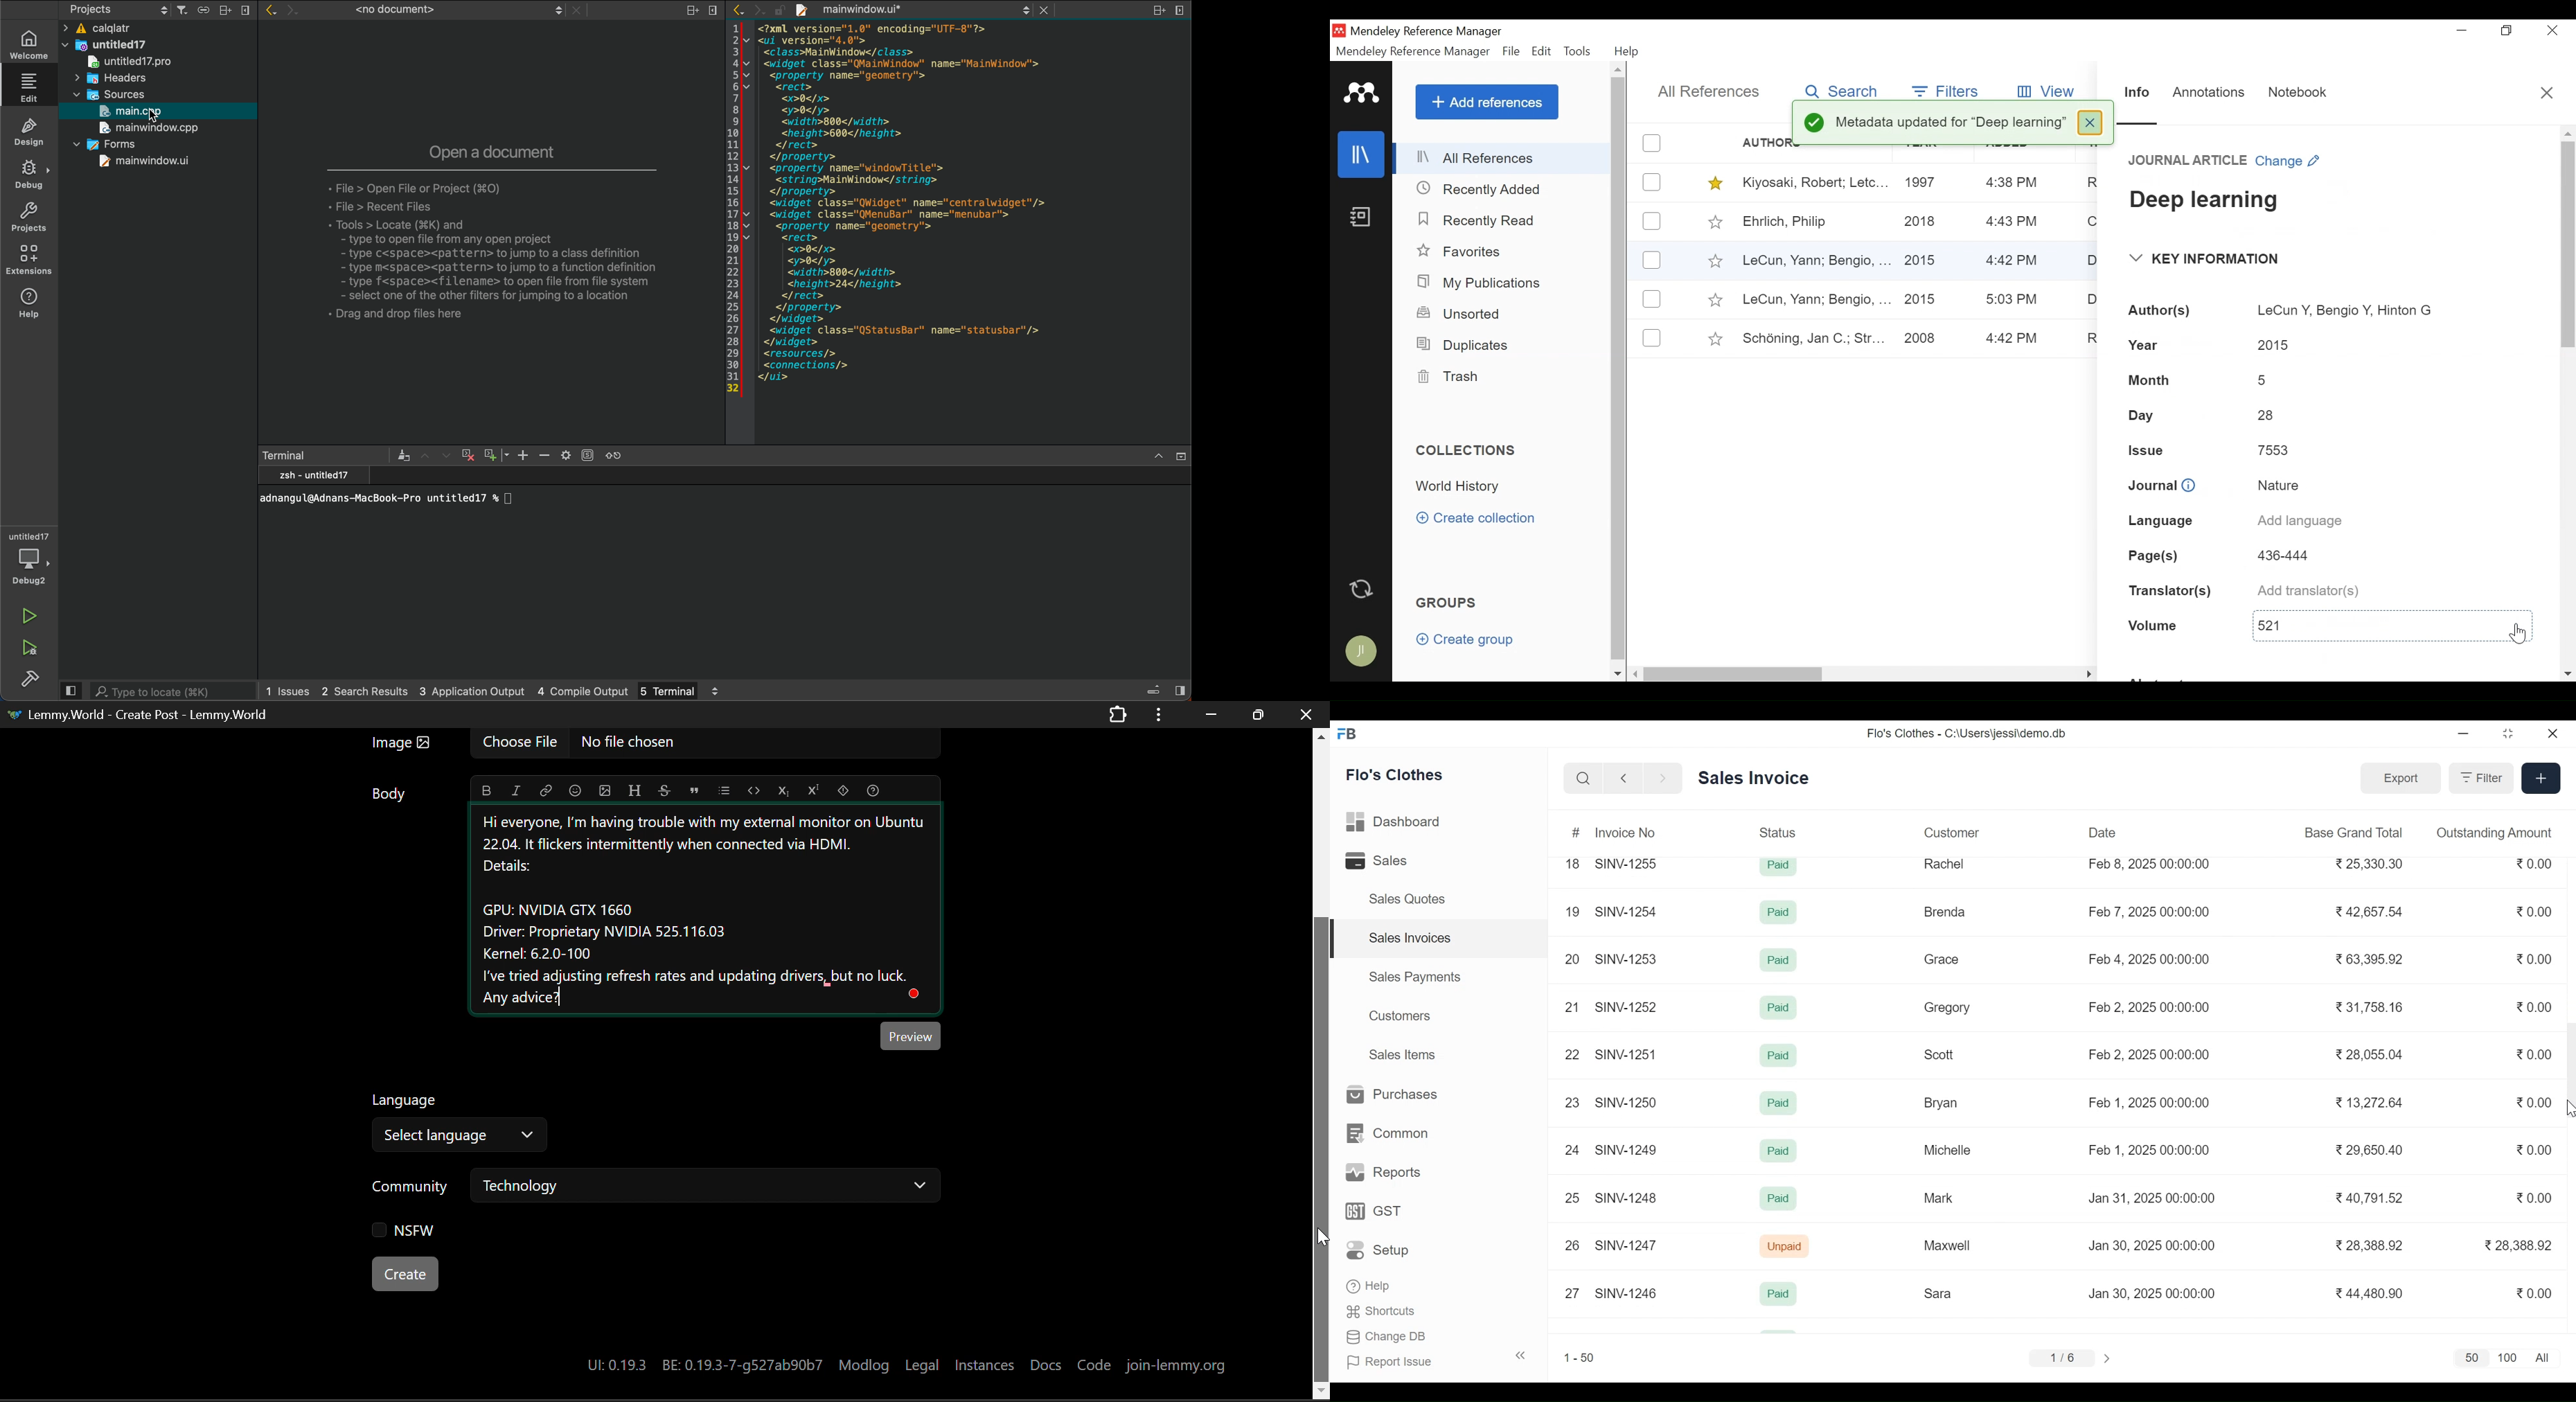 This screenshot has width=2576, height=1428. I want to click on Outstanding Amount, so click(2494, 832).